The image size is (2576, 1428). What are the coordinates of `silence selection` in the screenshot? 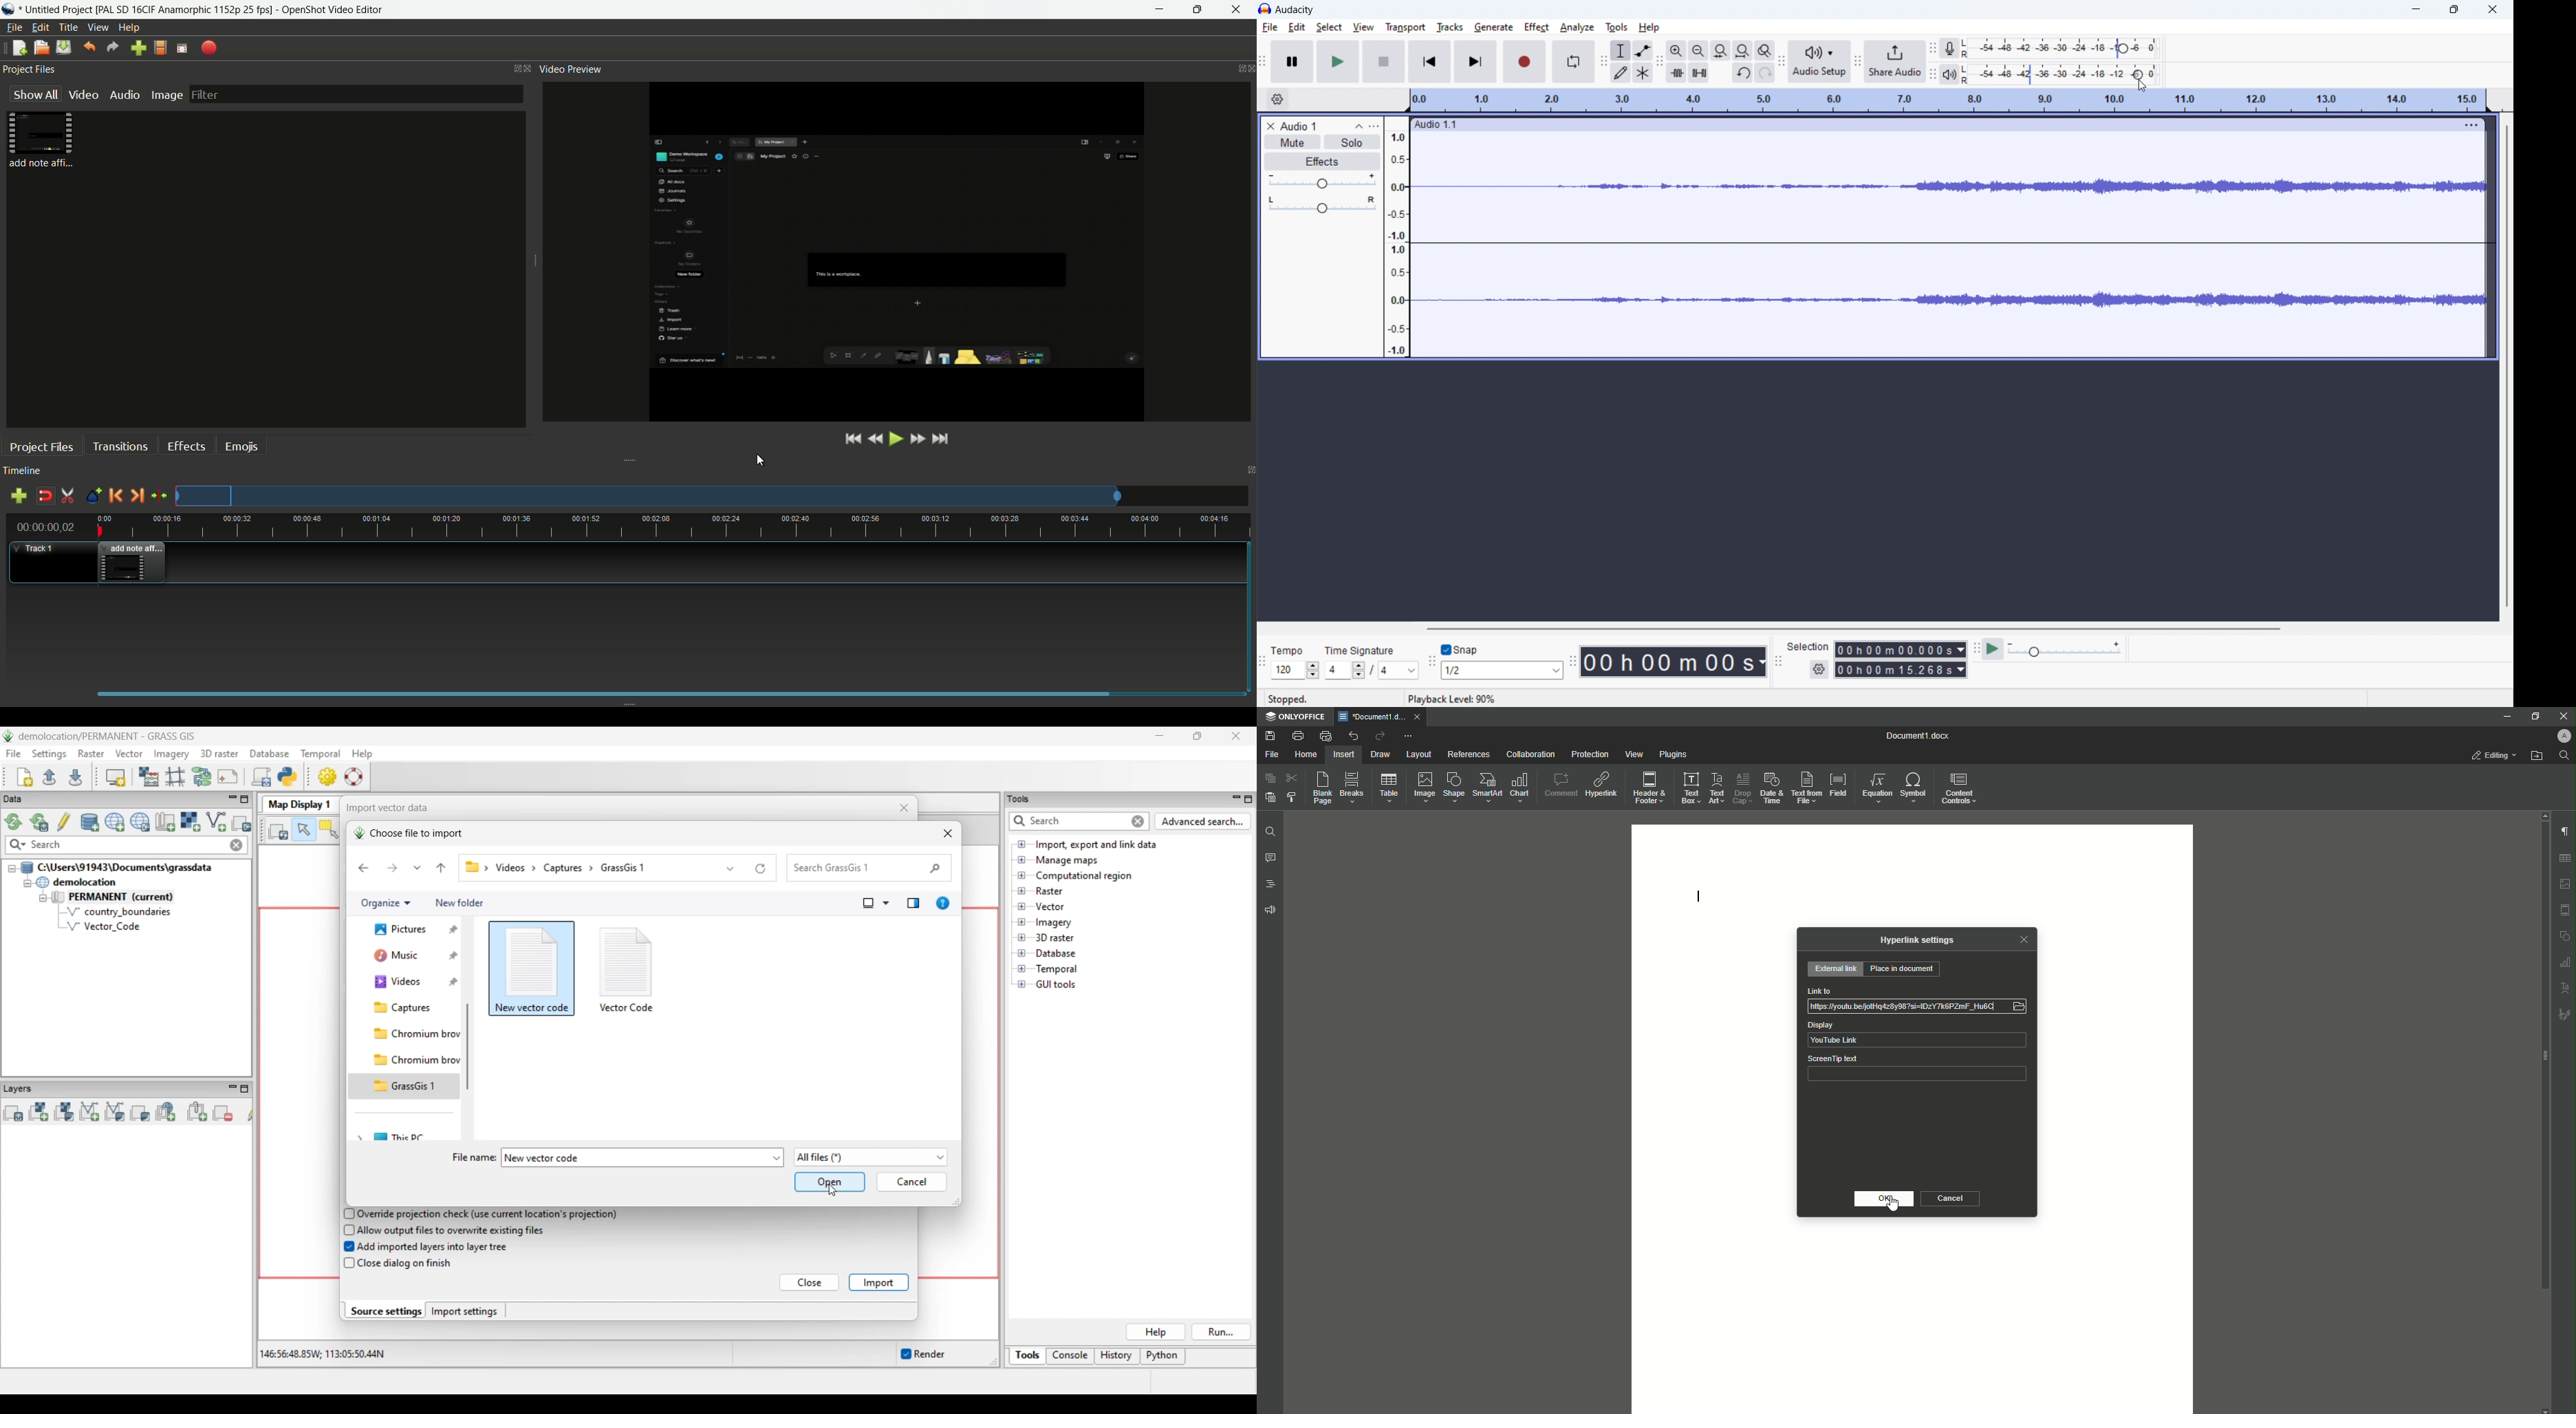 It's located at (1698, 72).